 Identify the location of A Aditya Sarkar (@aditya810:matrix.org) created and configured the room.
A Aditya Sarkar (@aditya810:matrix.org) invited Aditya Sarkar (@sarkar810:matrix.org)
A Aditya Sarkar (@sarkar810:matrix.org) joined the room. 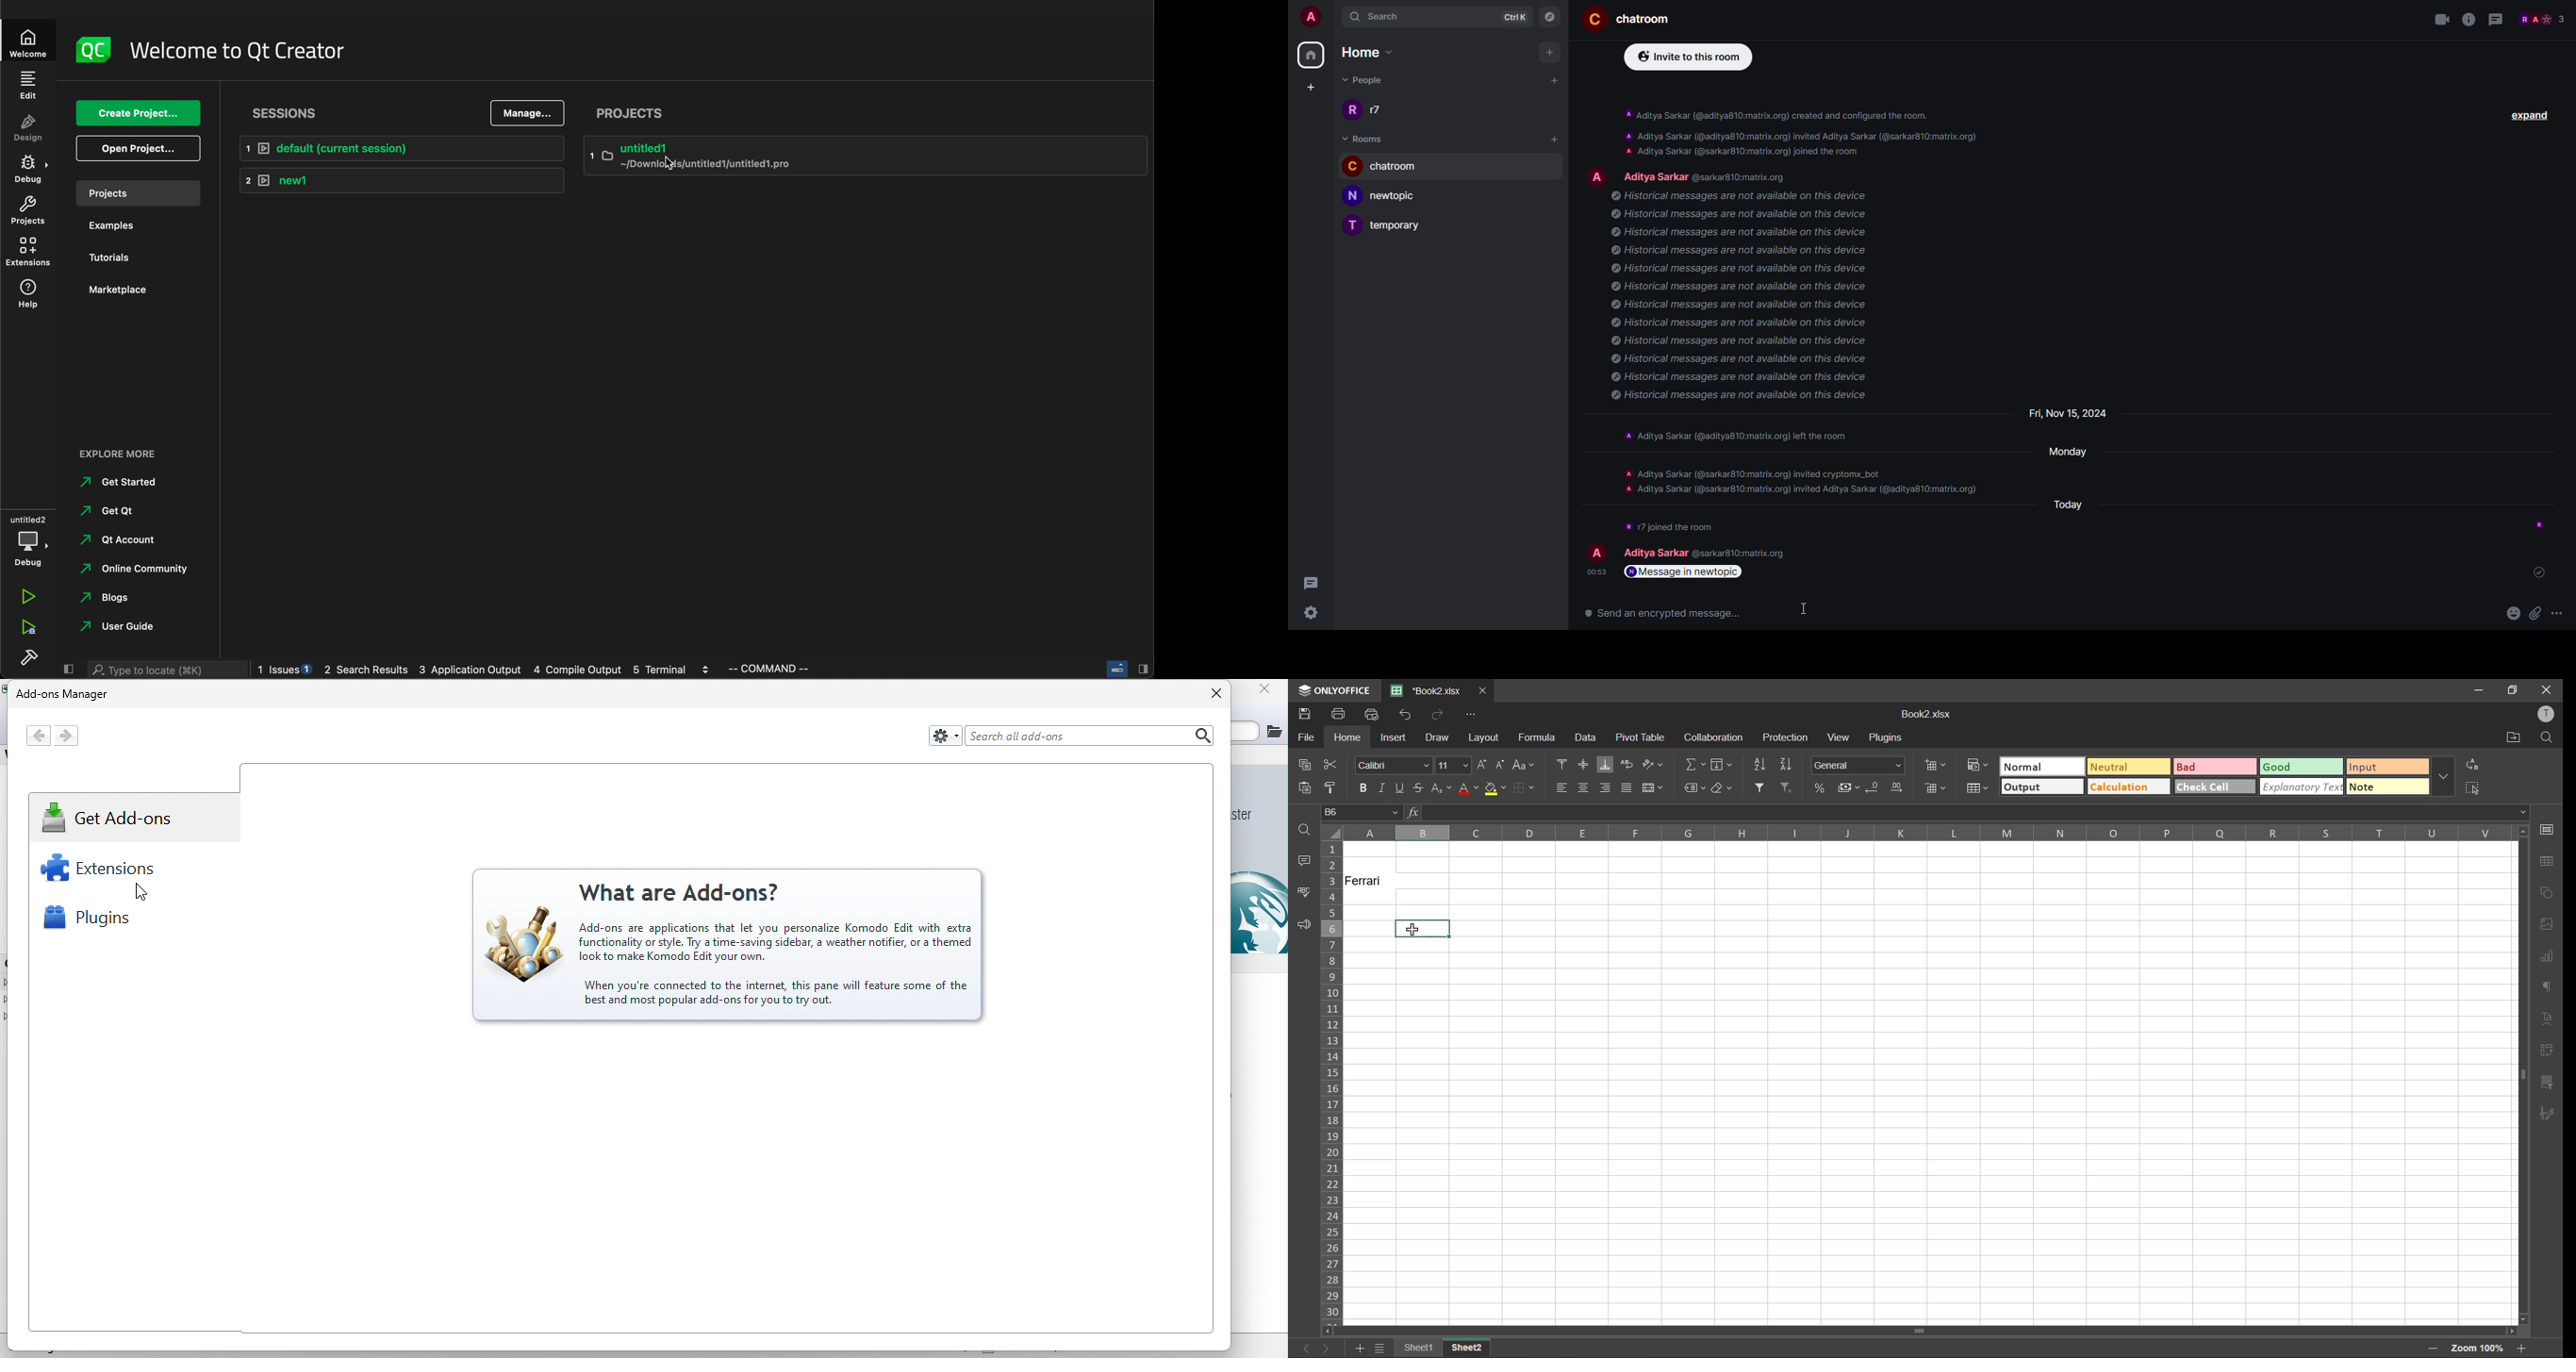
(1798, 127).